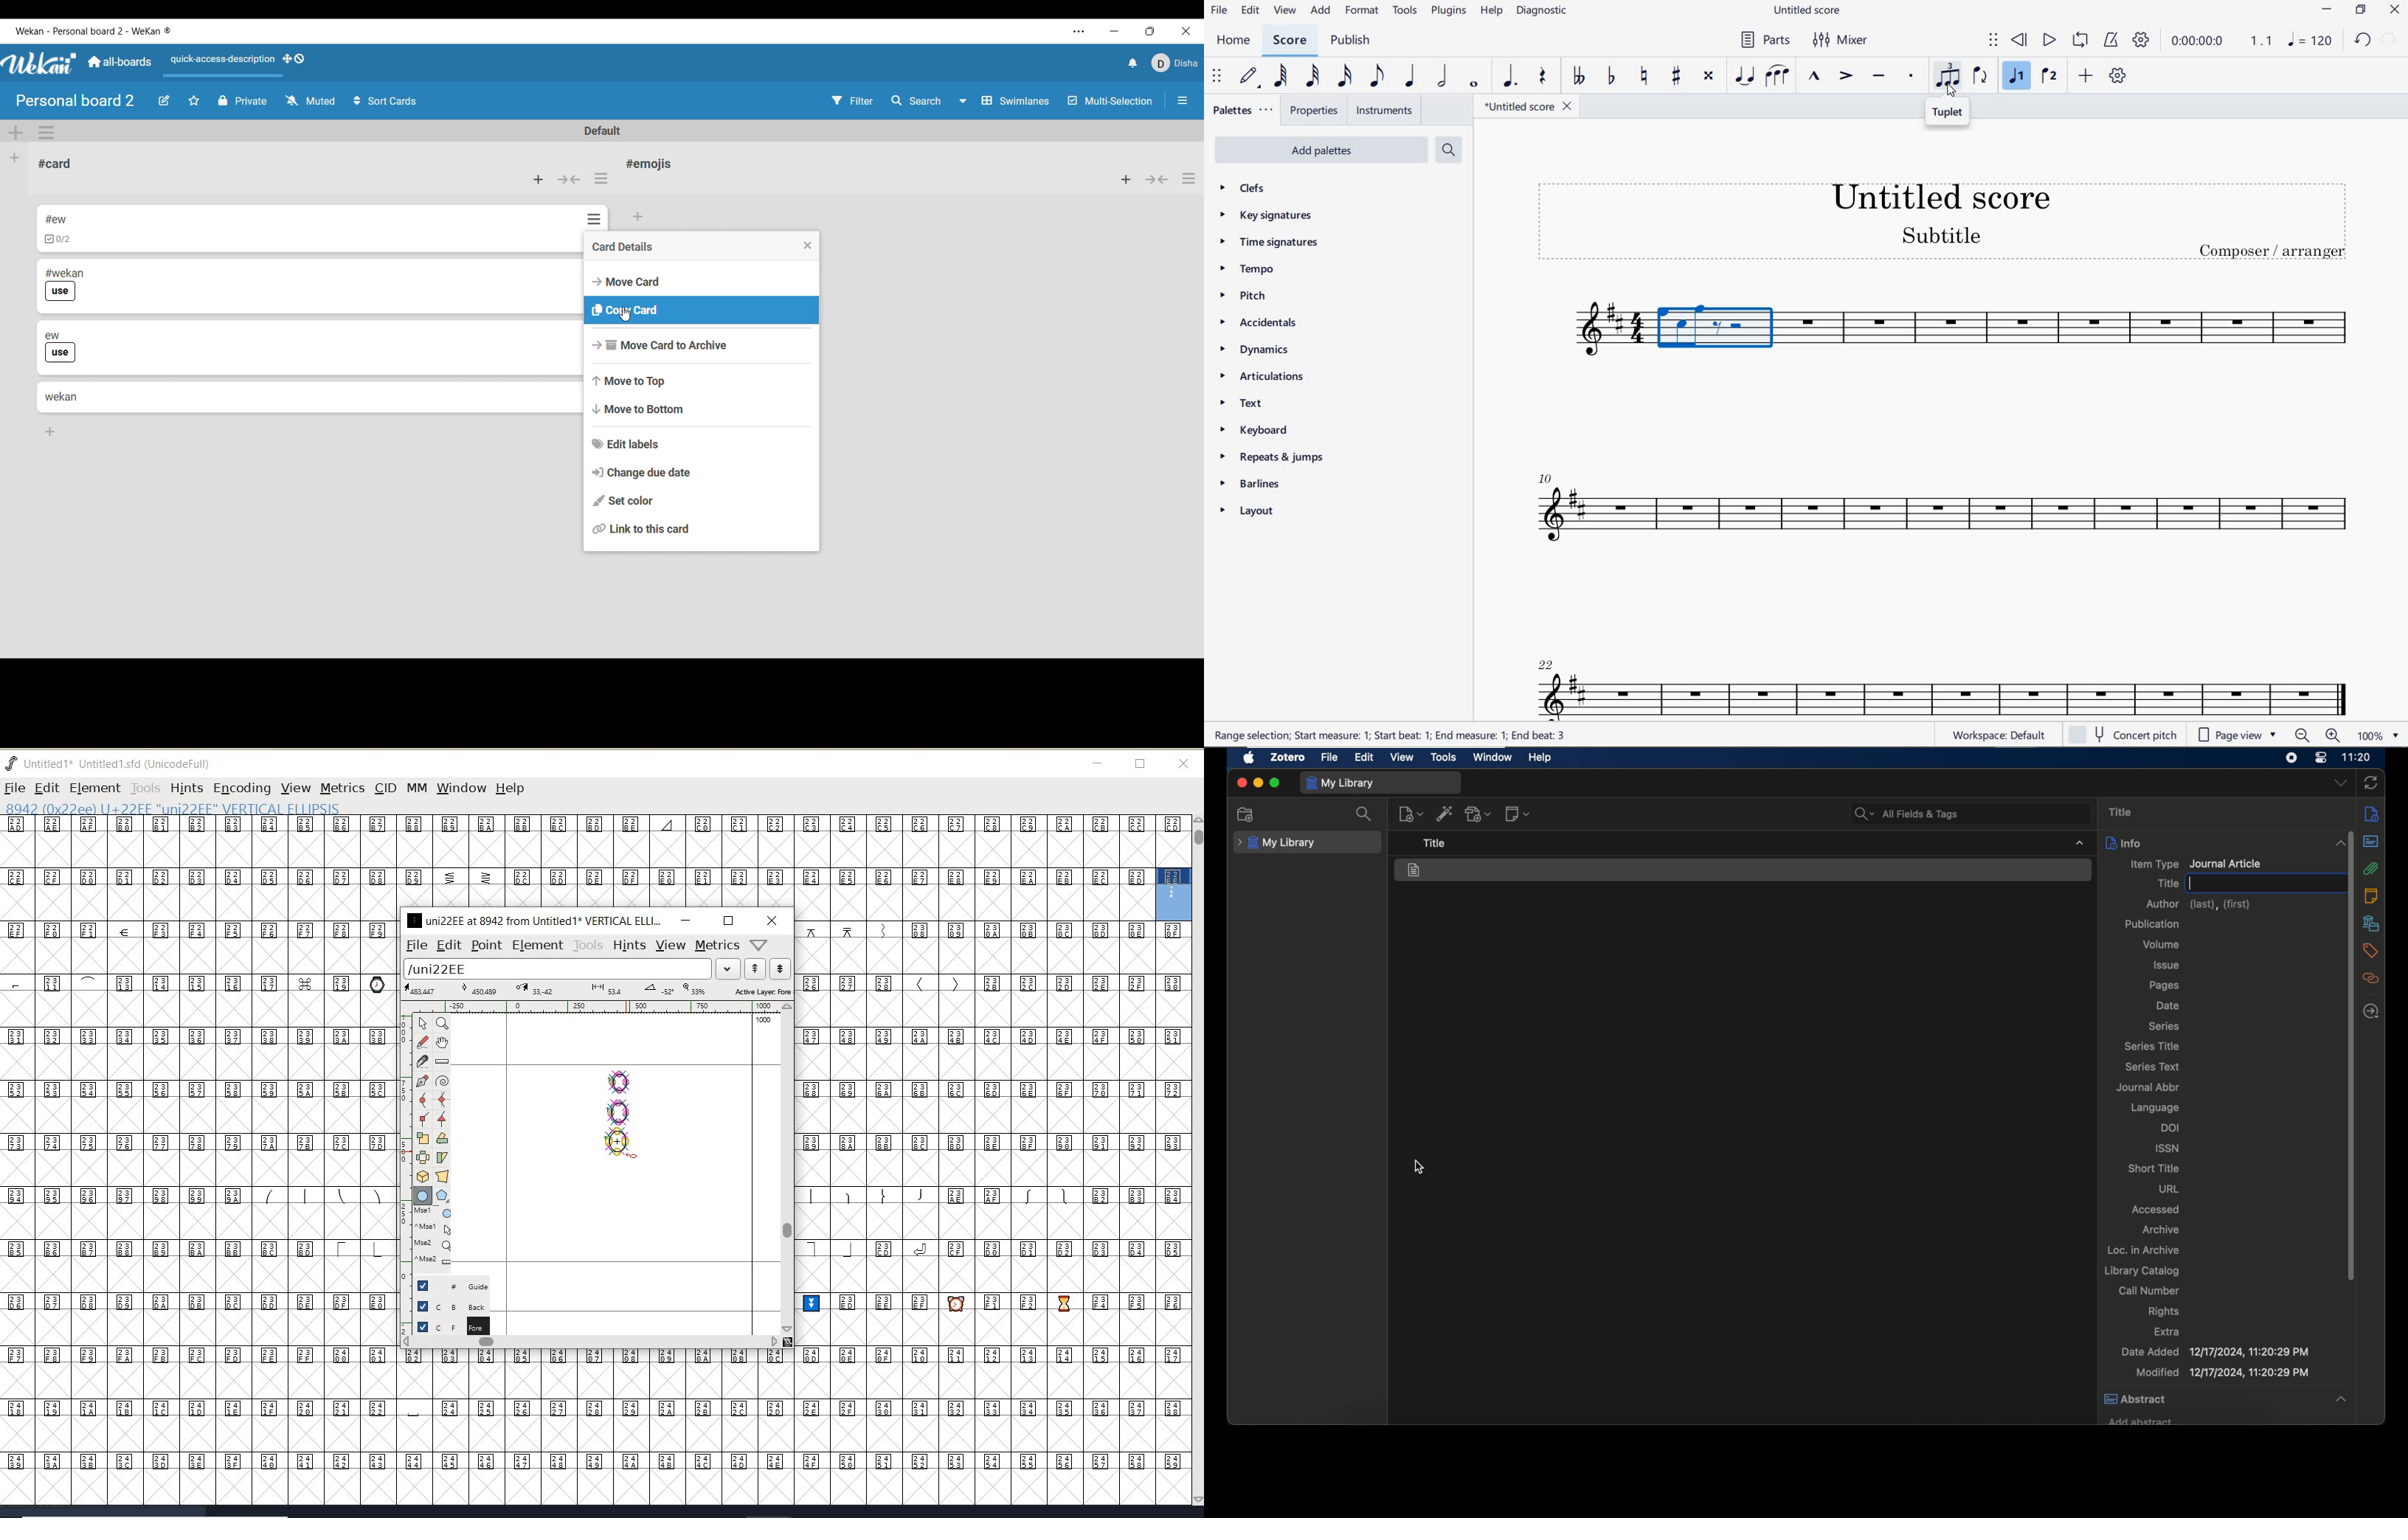  Describe the element at coordinates (1268, 323) in the screenshot. I see `ACCIDENTALS` at that location.